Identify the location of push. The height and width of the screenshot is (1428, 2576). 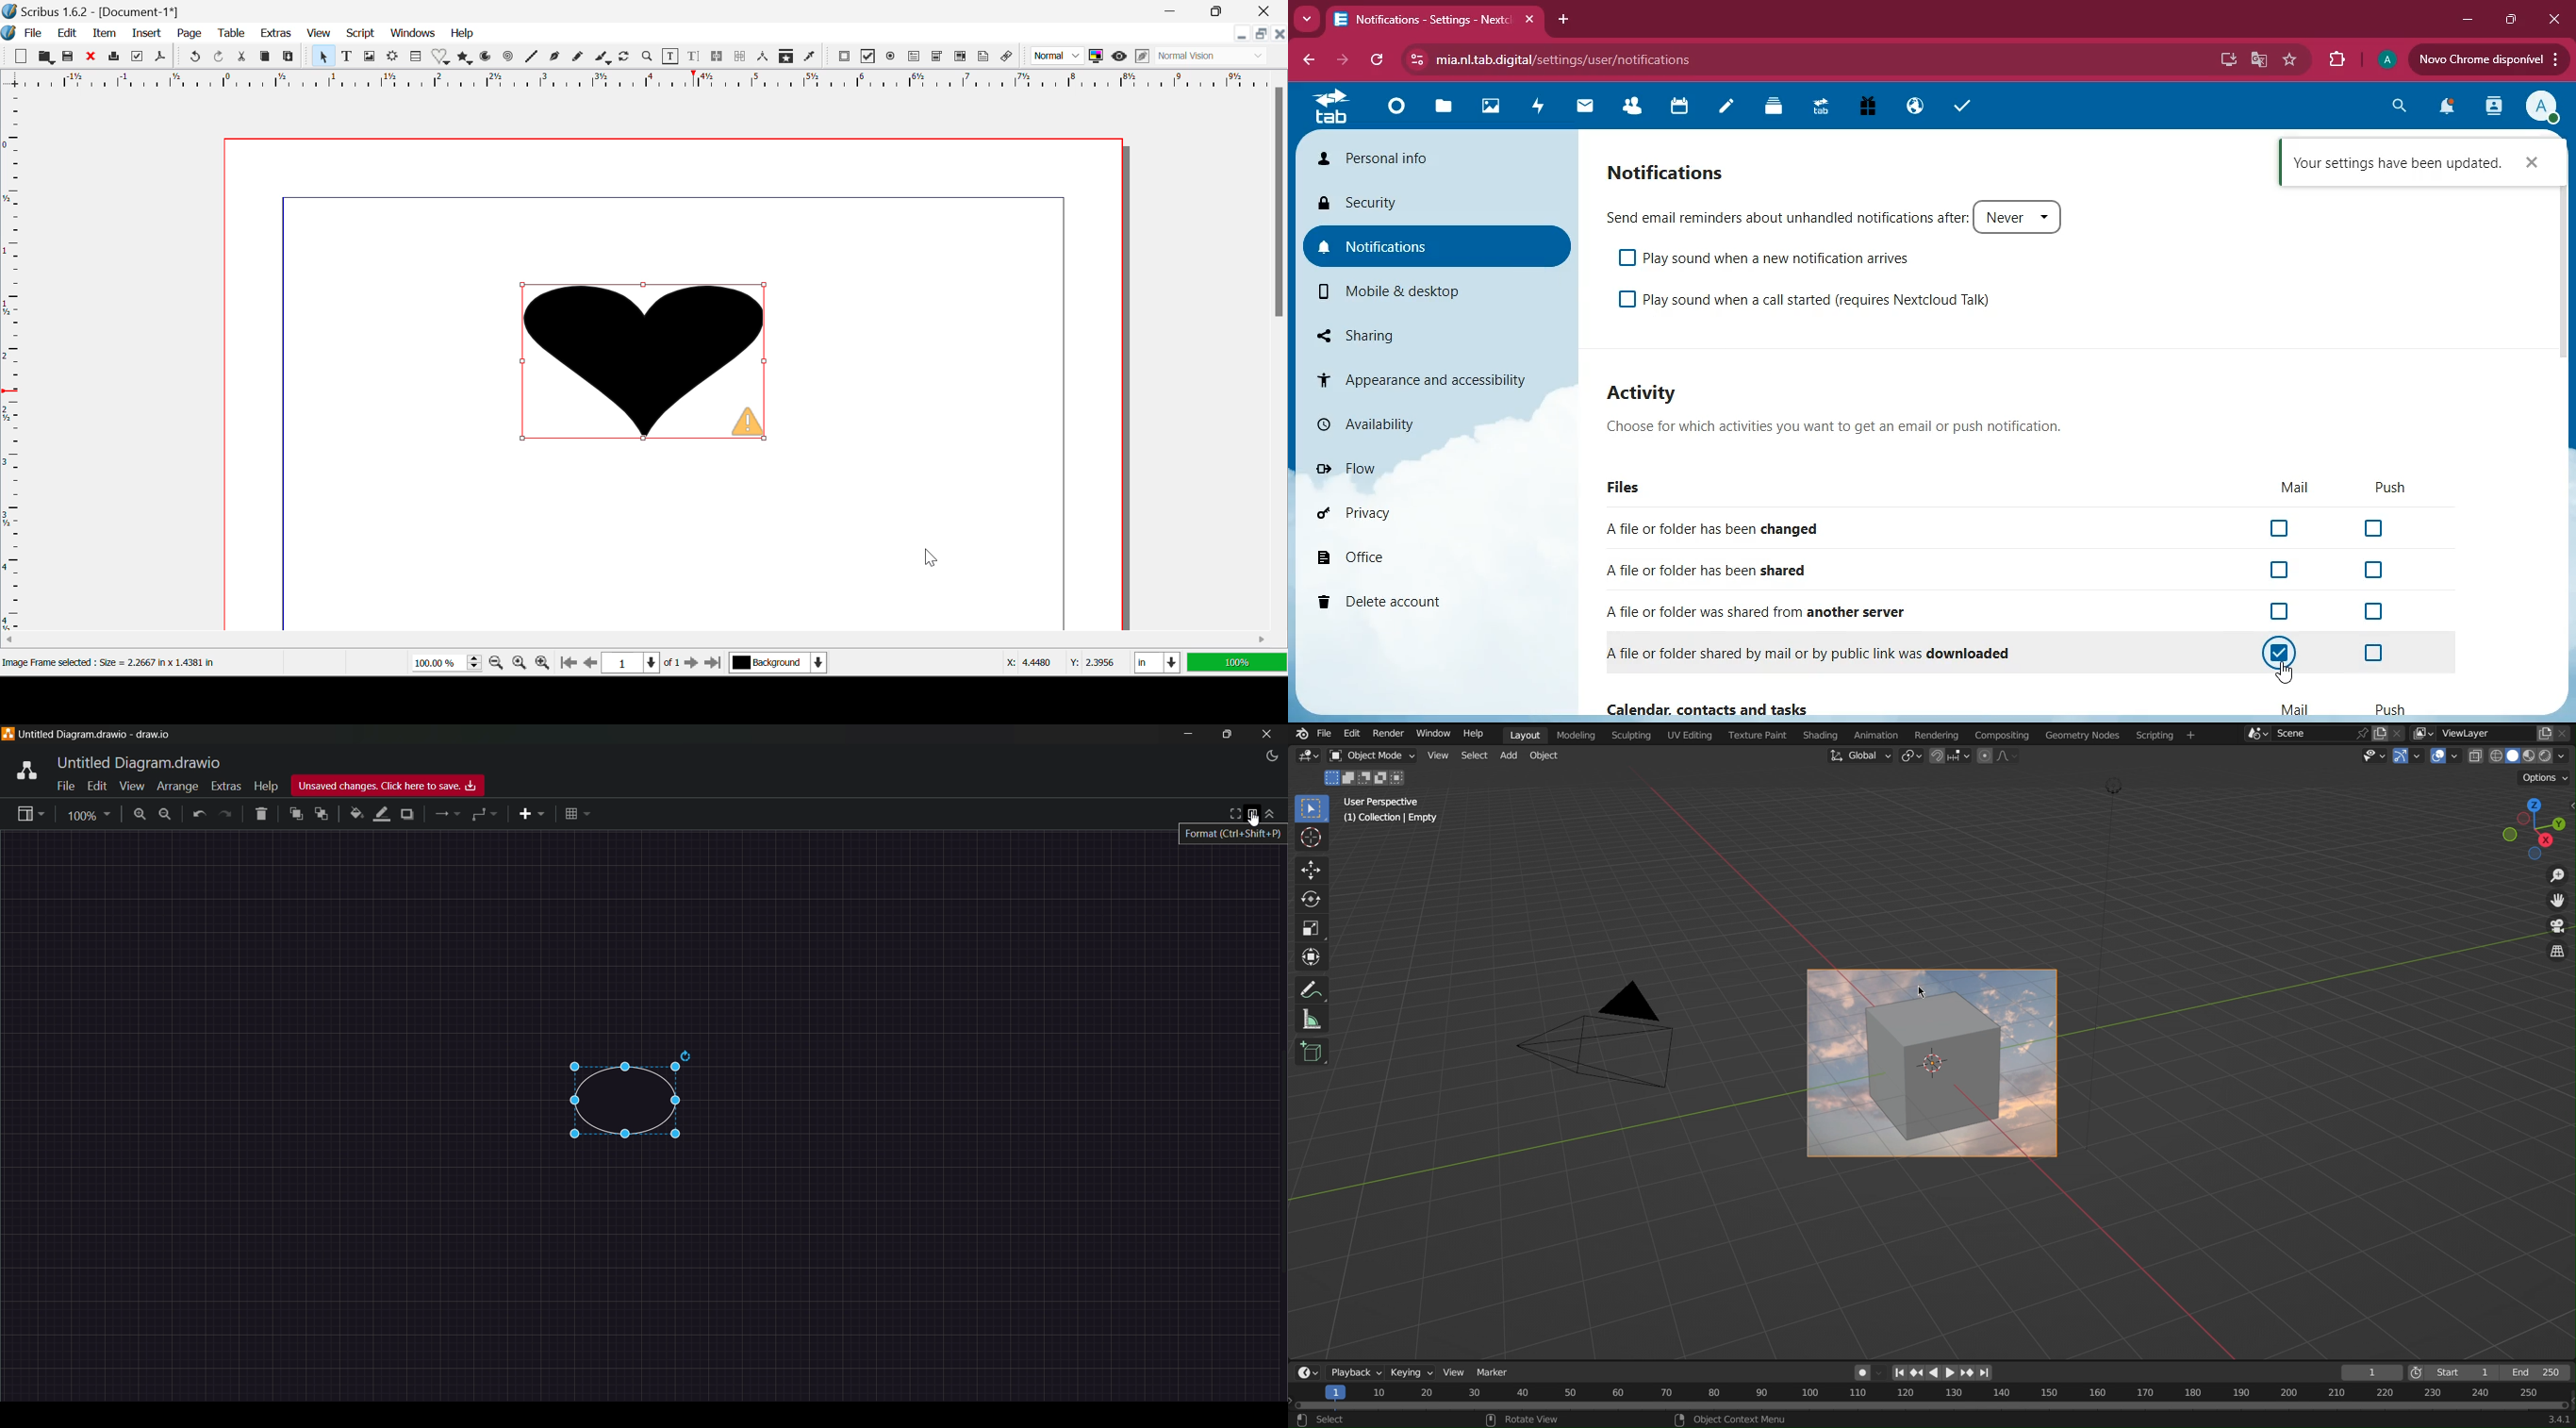
(2385, 489).